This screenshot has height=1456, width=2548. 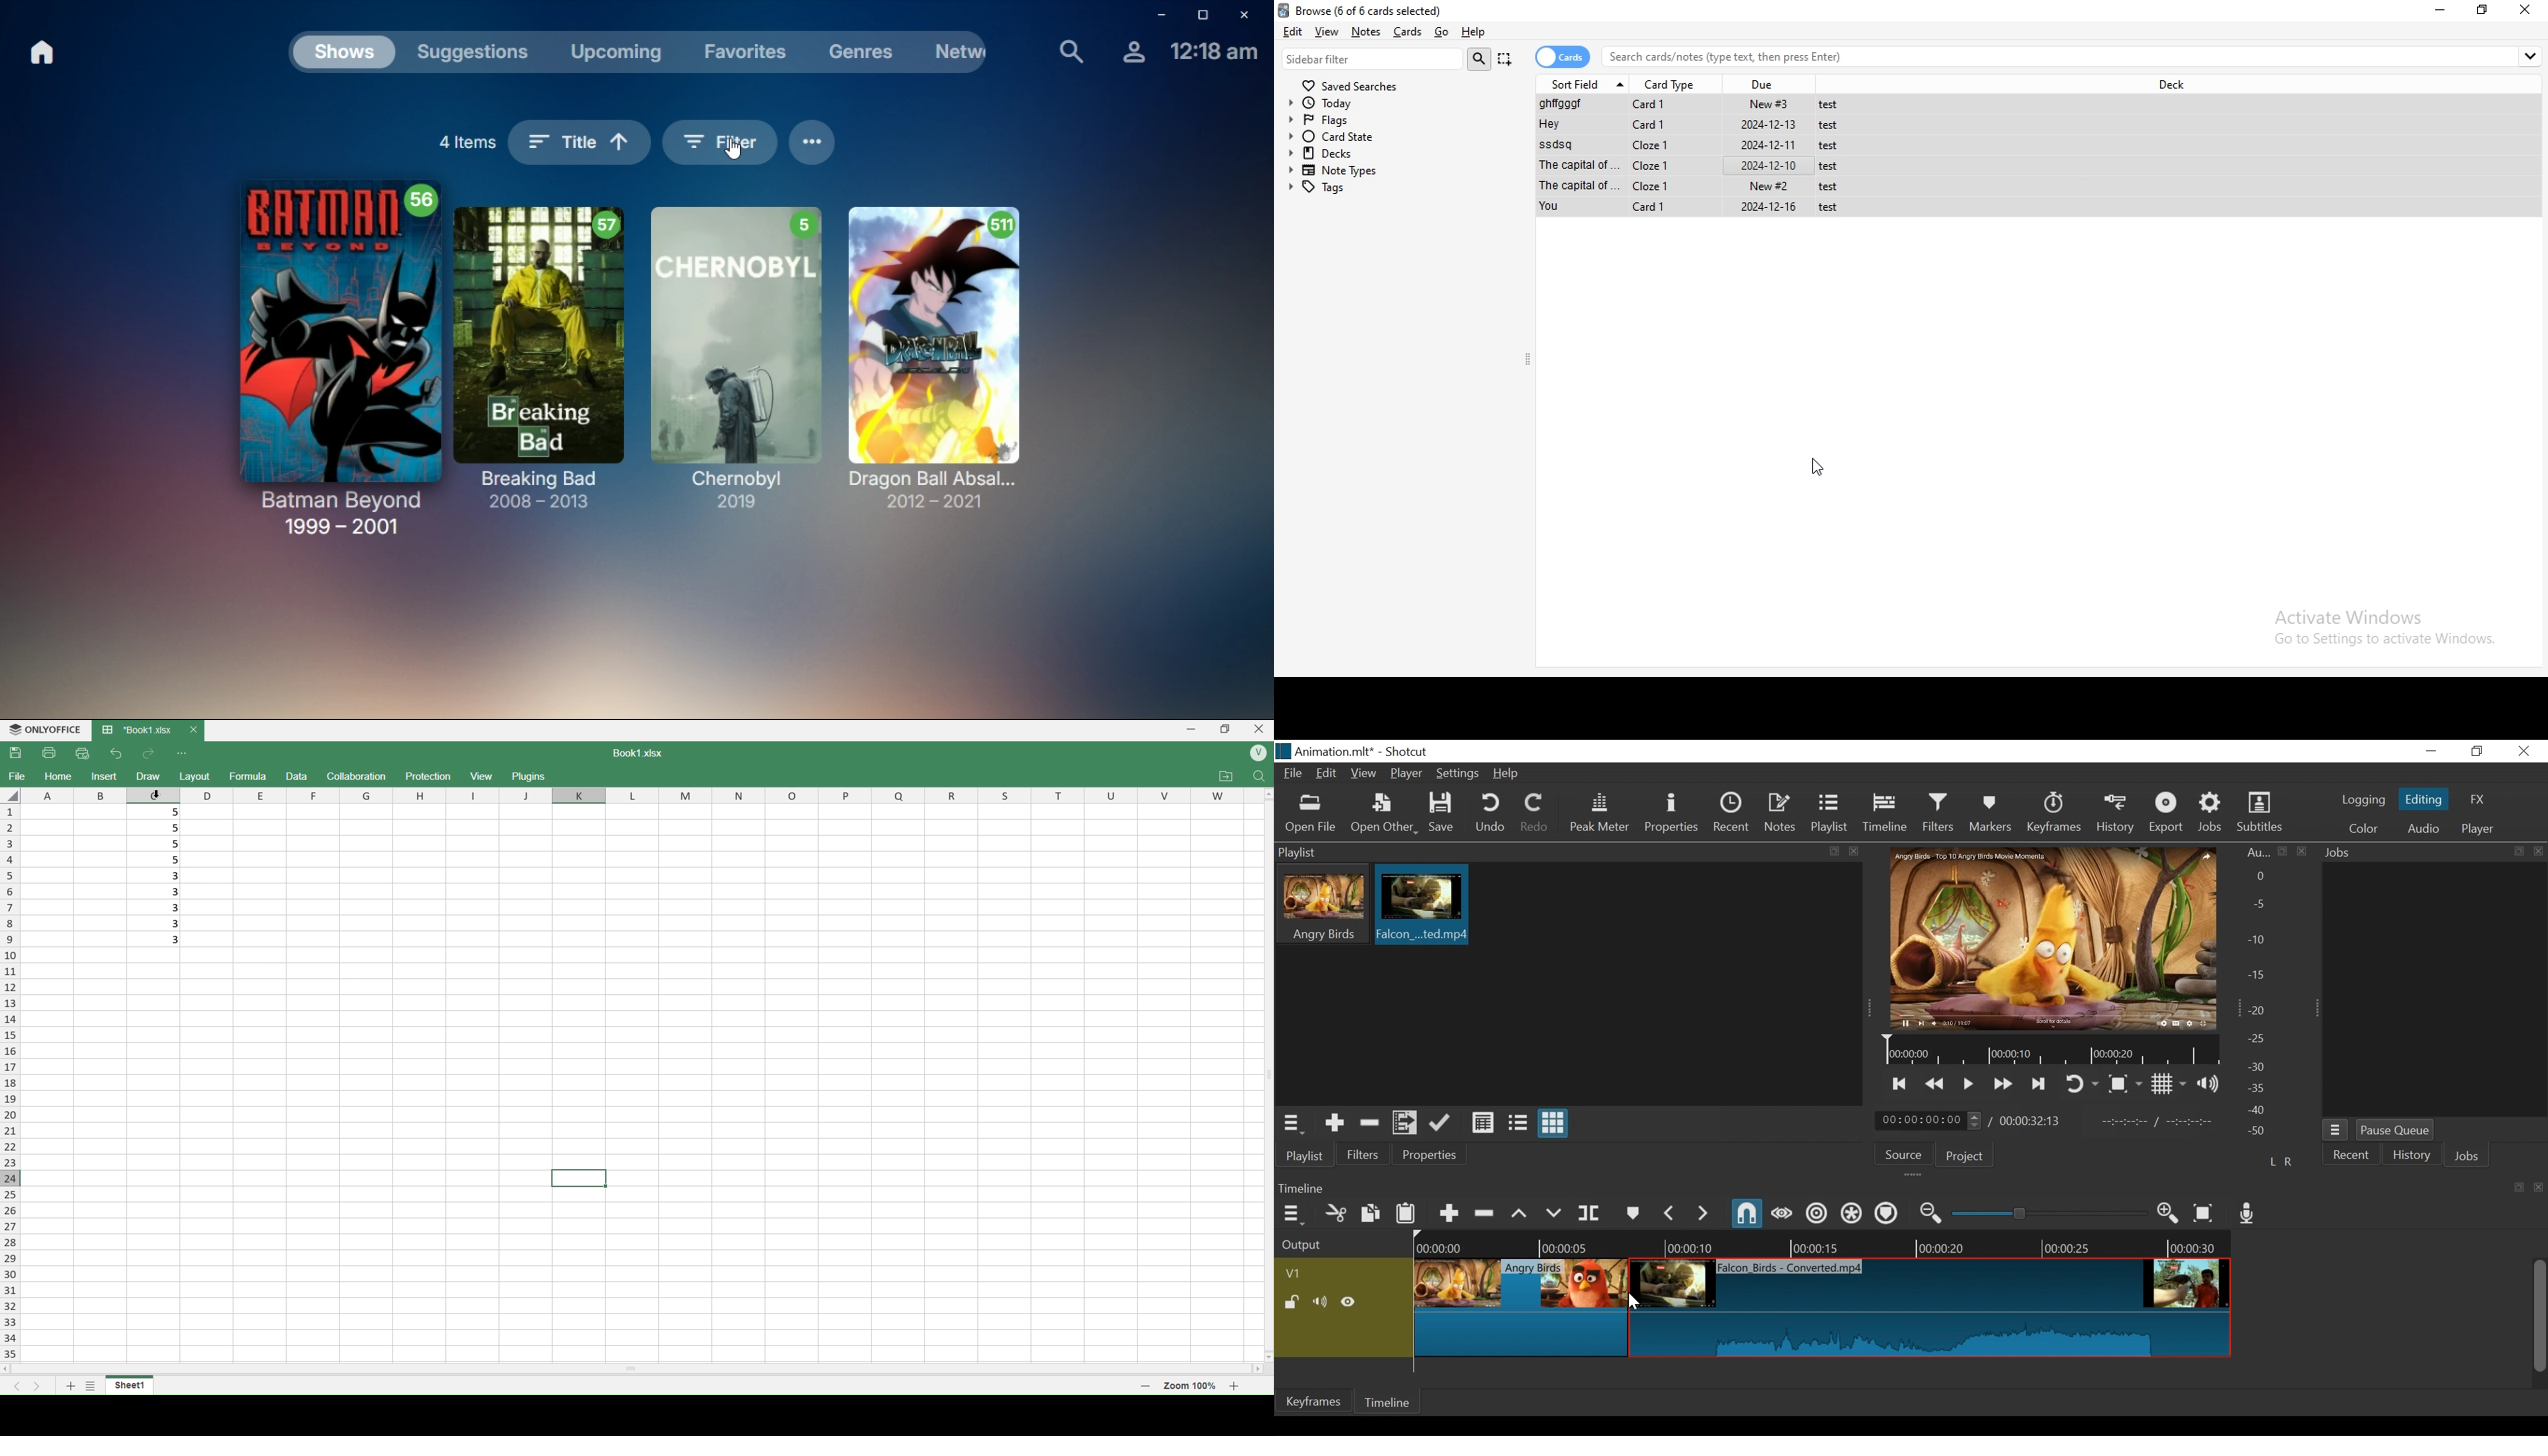 What do you see at coordinates (1505, 59) in the screenshot?
I see `Capture` at bounding box center [1505, 59].